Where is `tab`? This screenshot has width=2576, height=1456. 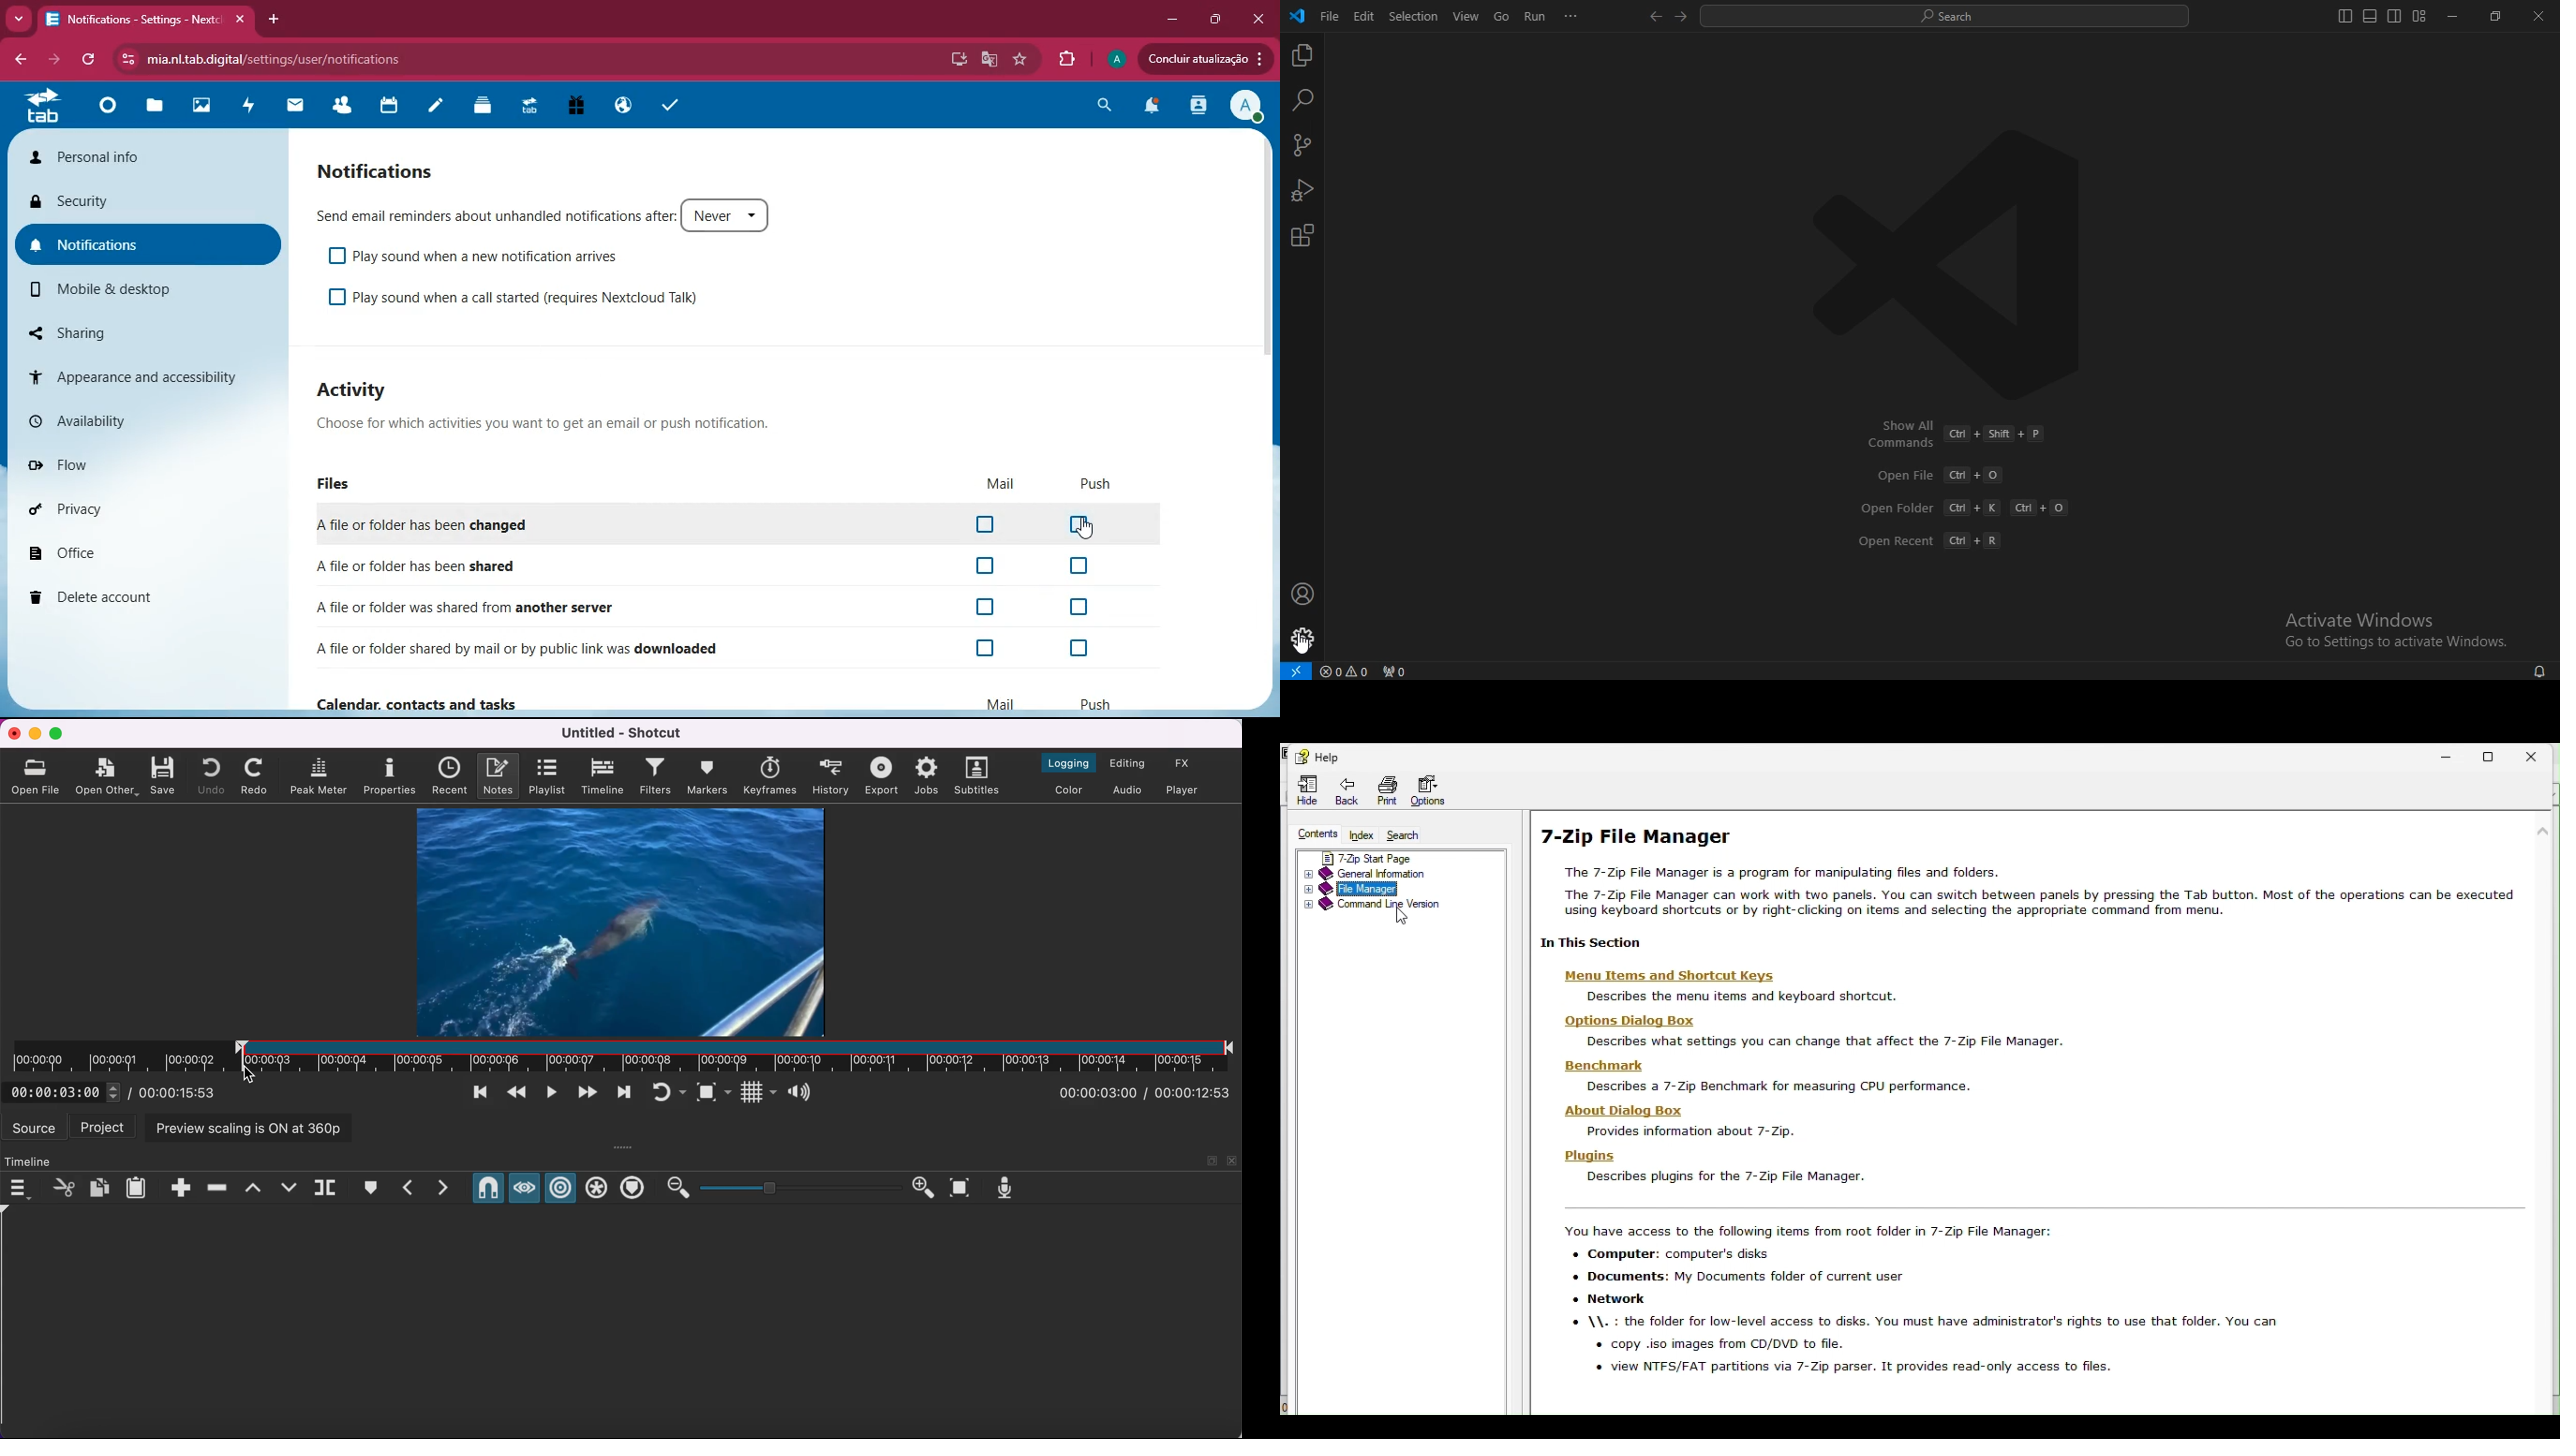 tab is located at coordinates (529, 105).